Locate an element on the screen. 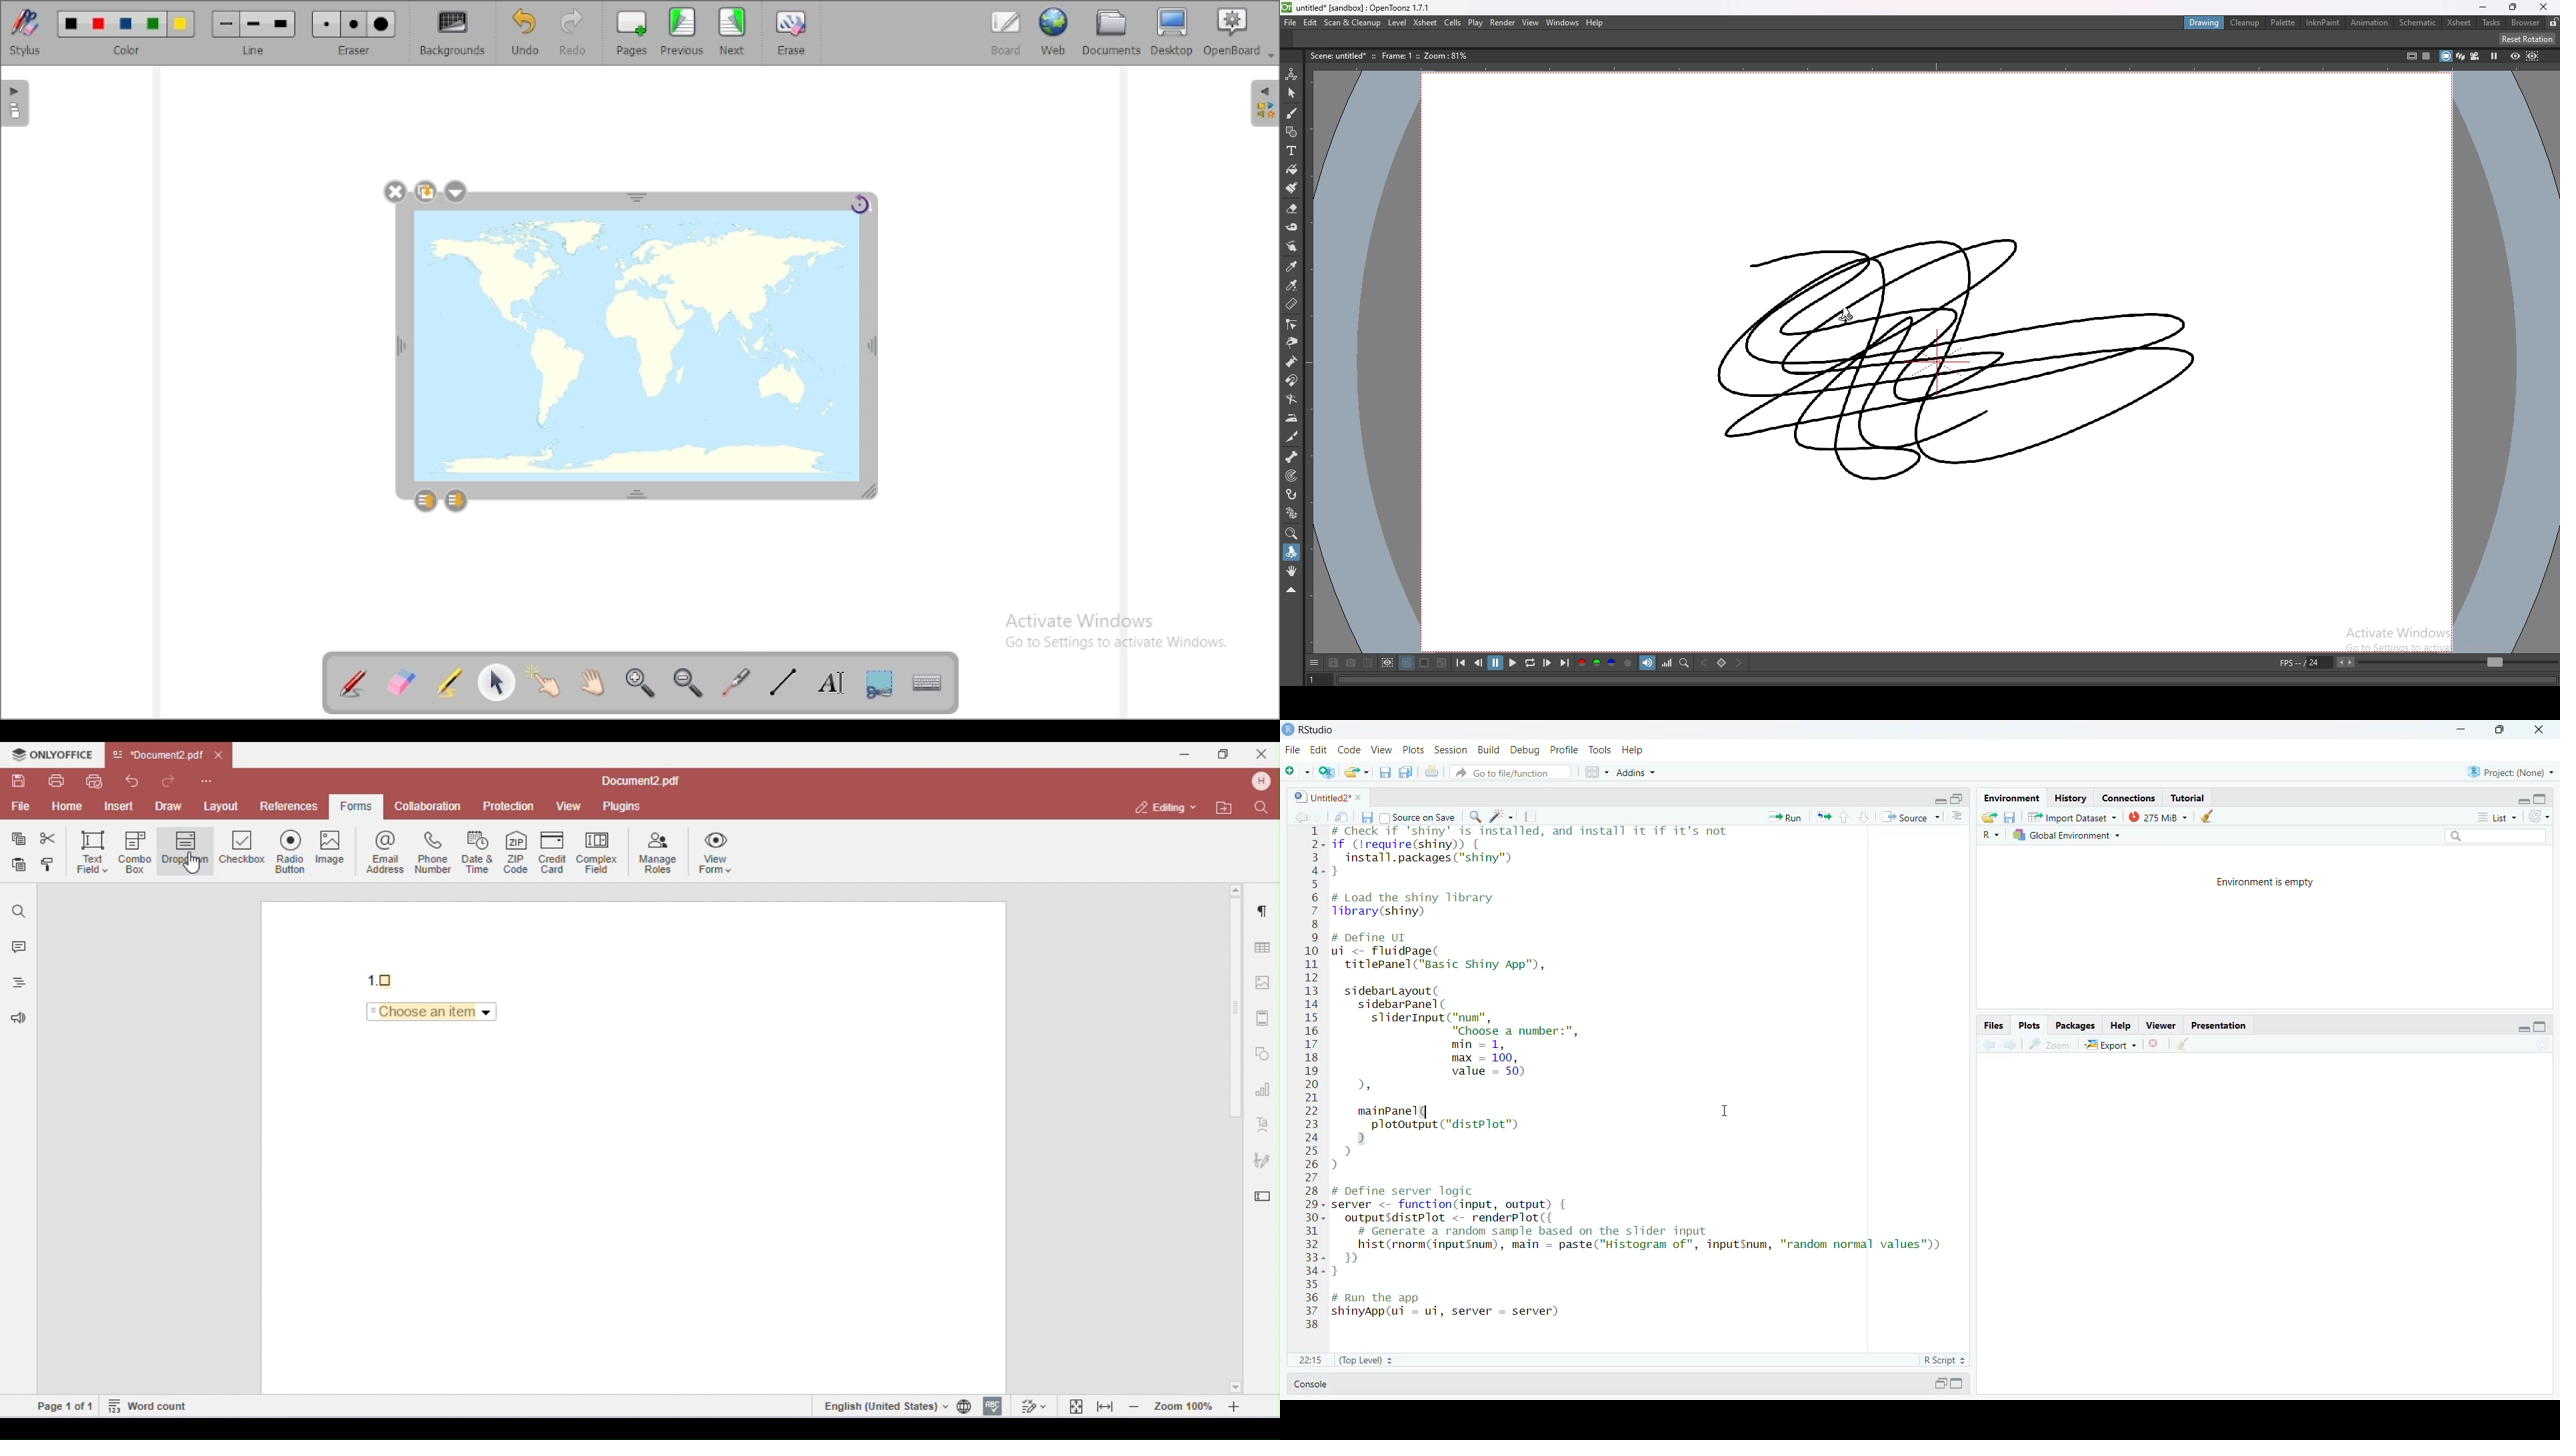  R is located at coordinates (1991, 835).